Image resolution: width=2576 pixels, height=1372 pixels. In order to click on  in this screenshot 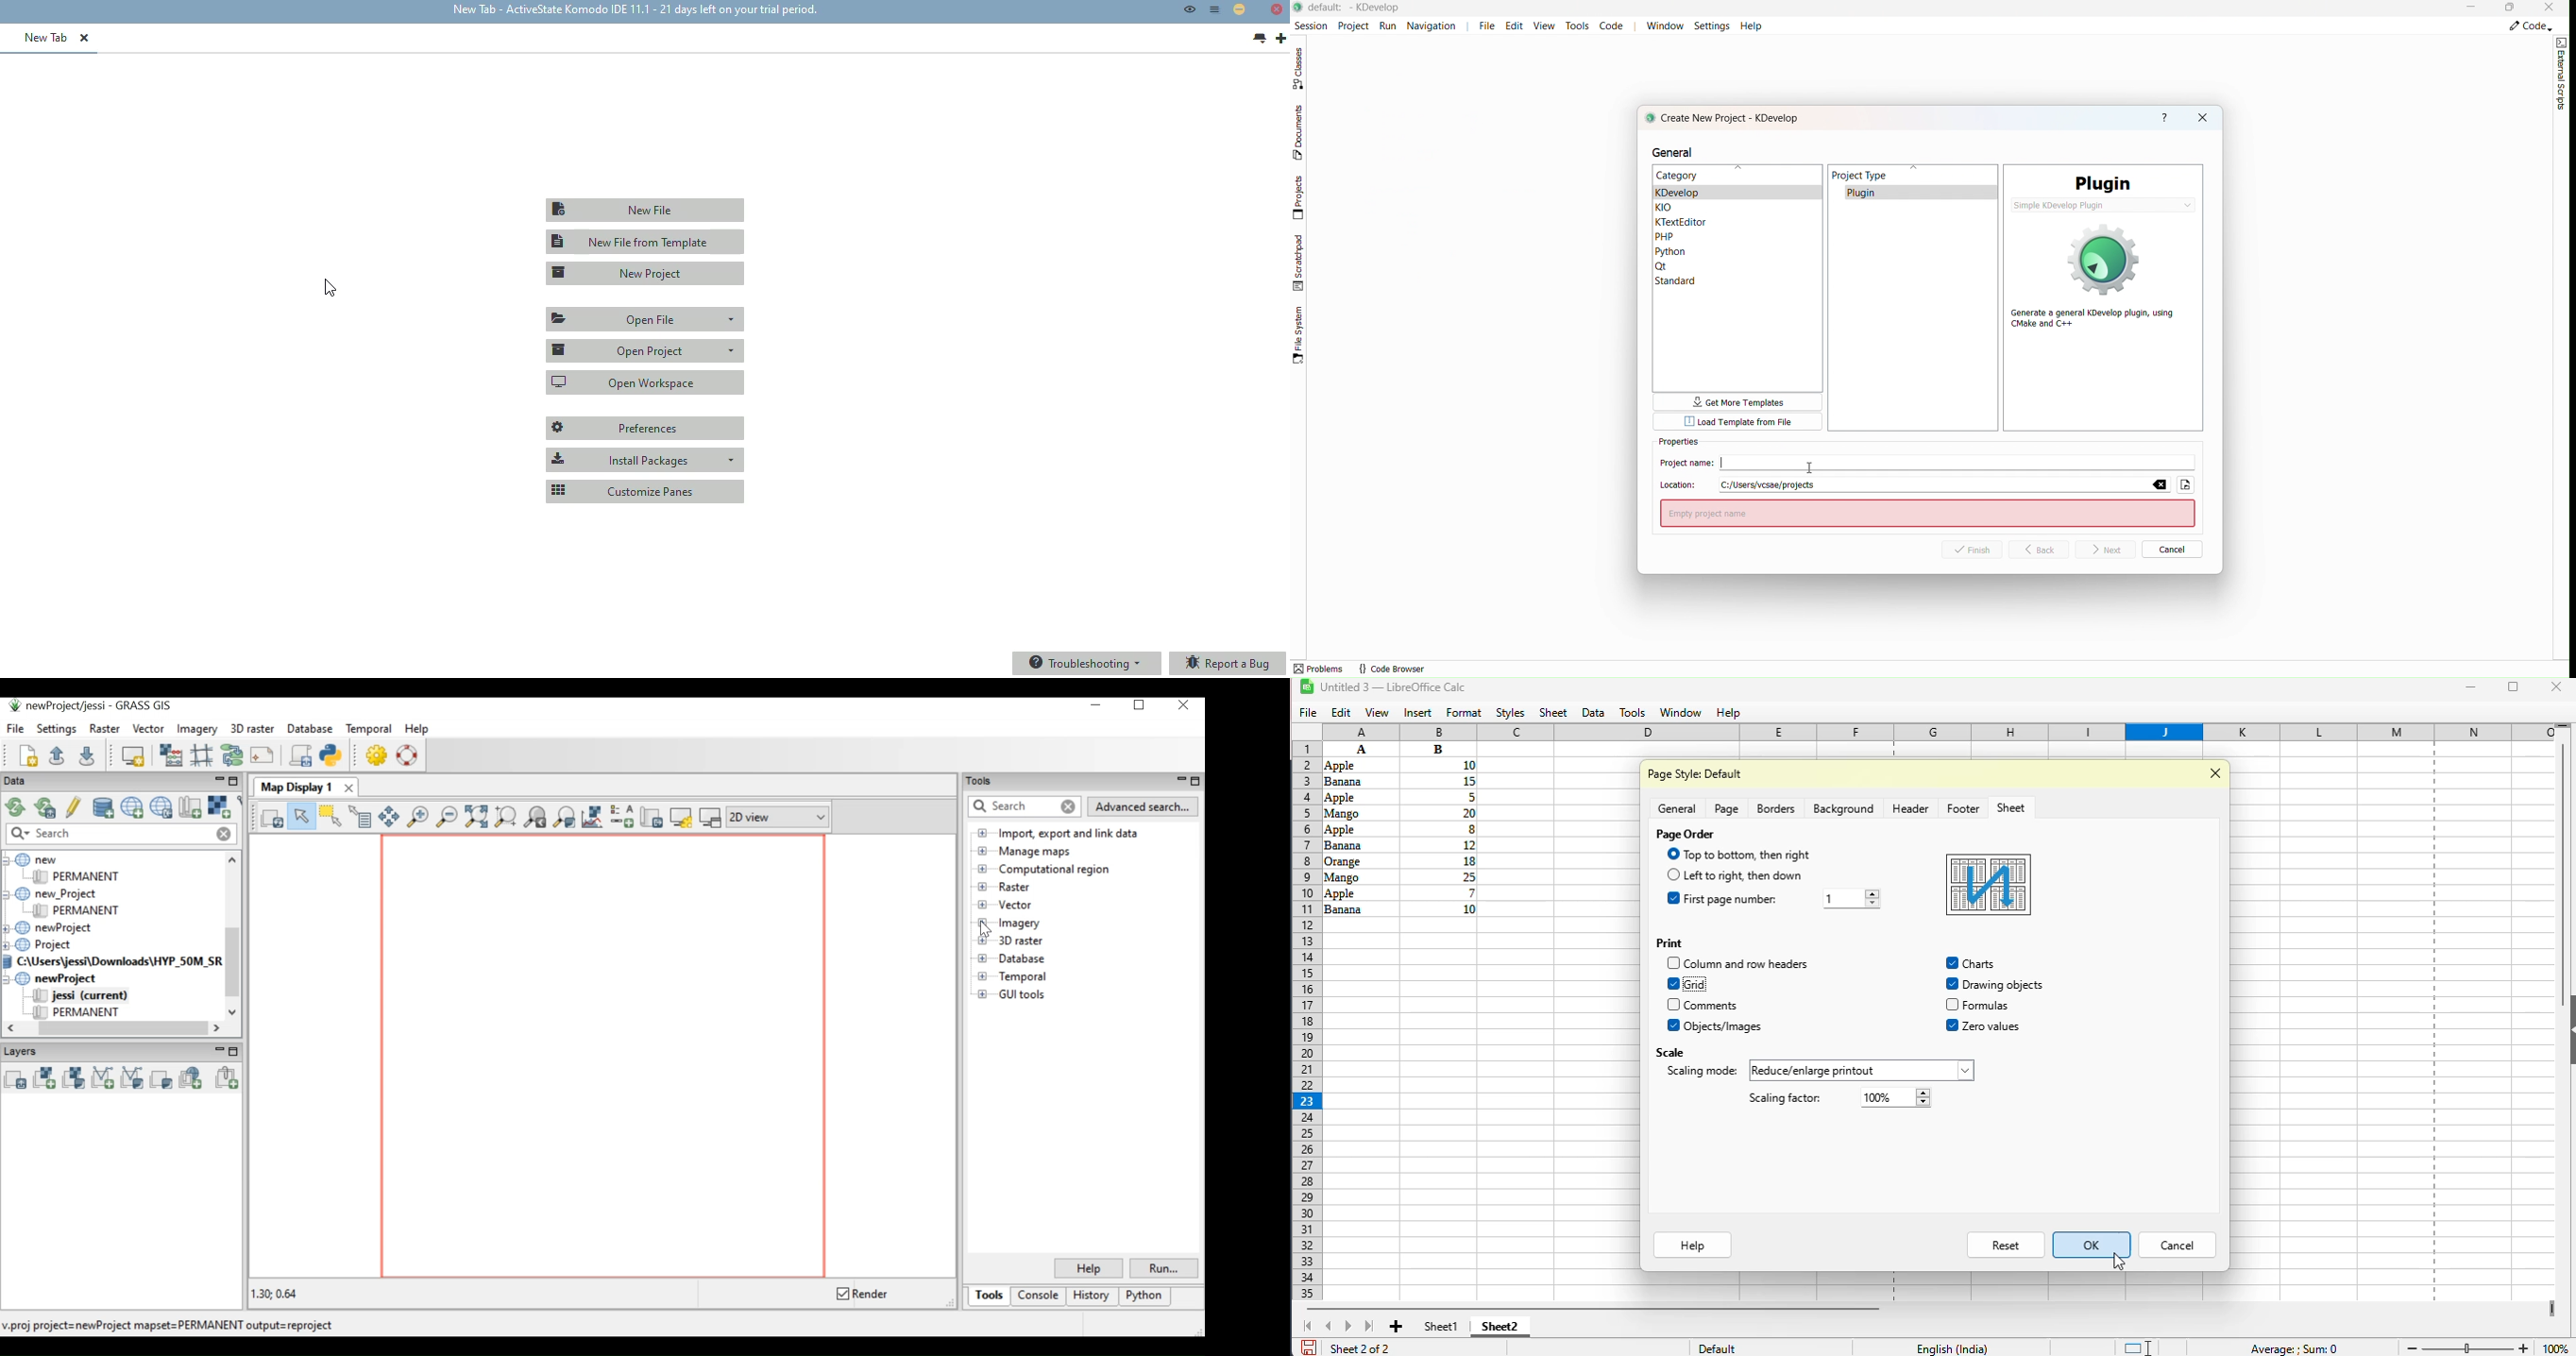, I will do `click(1671, 854)`.